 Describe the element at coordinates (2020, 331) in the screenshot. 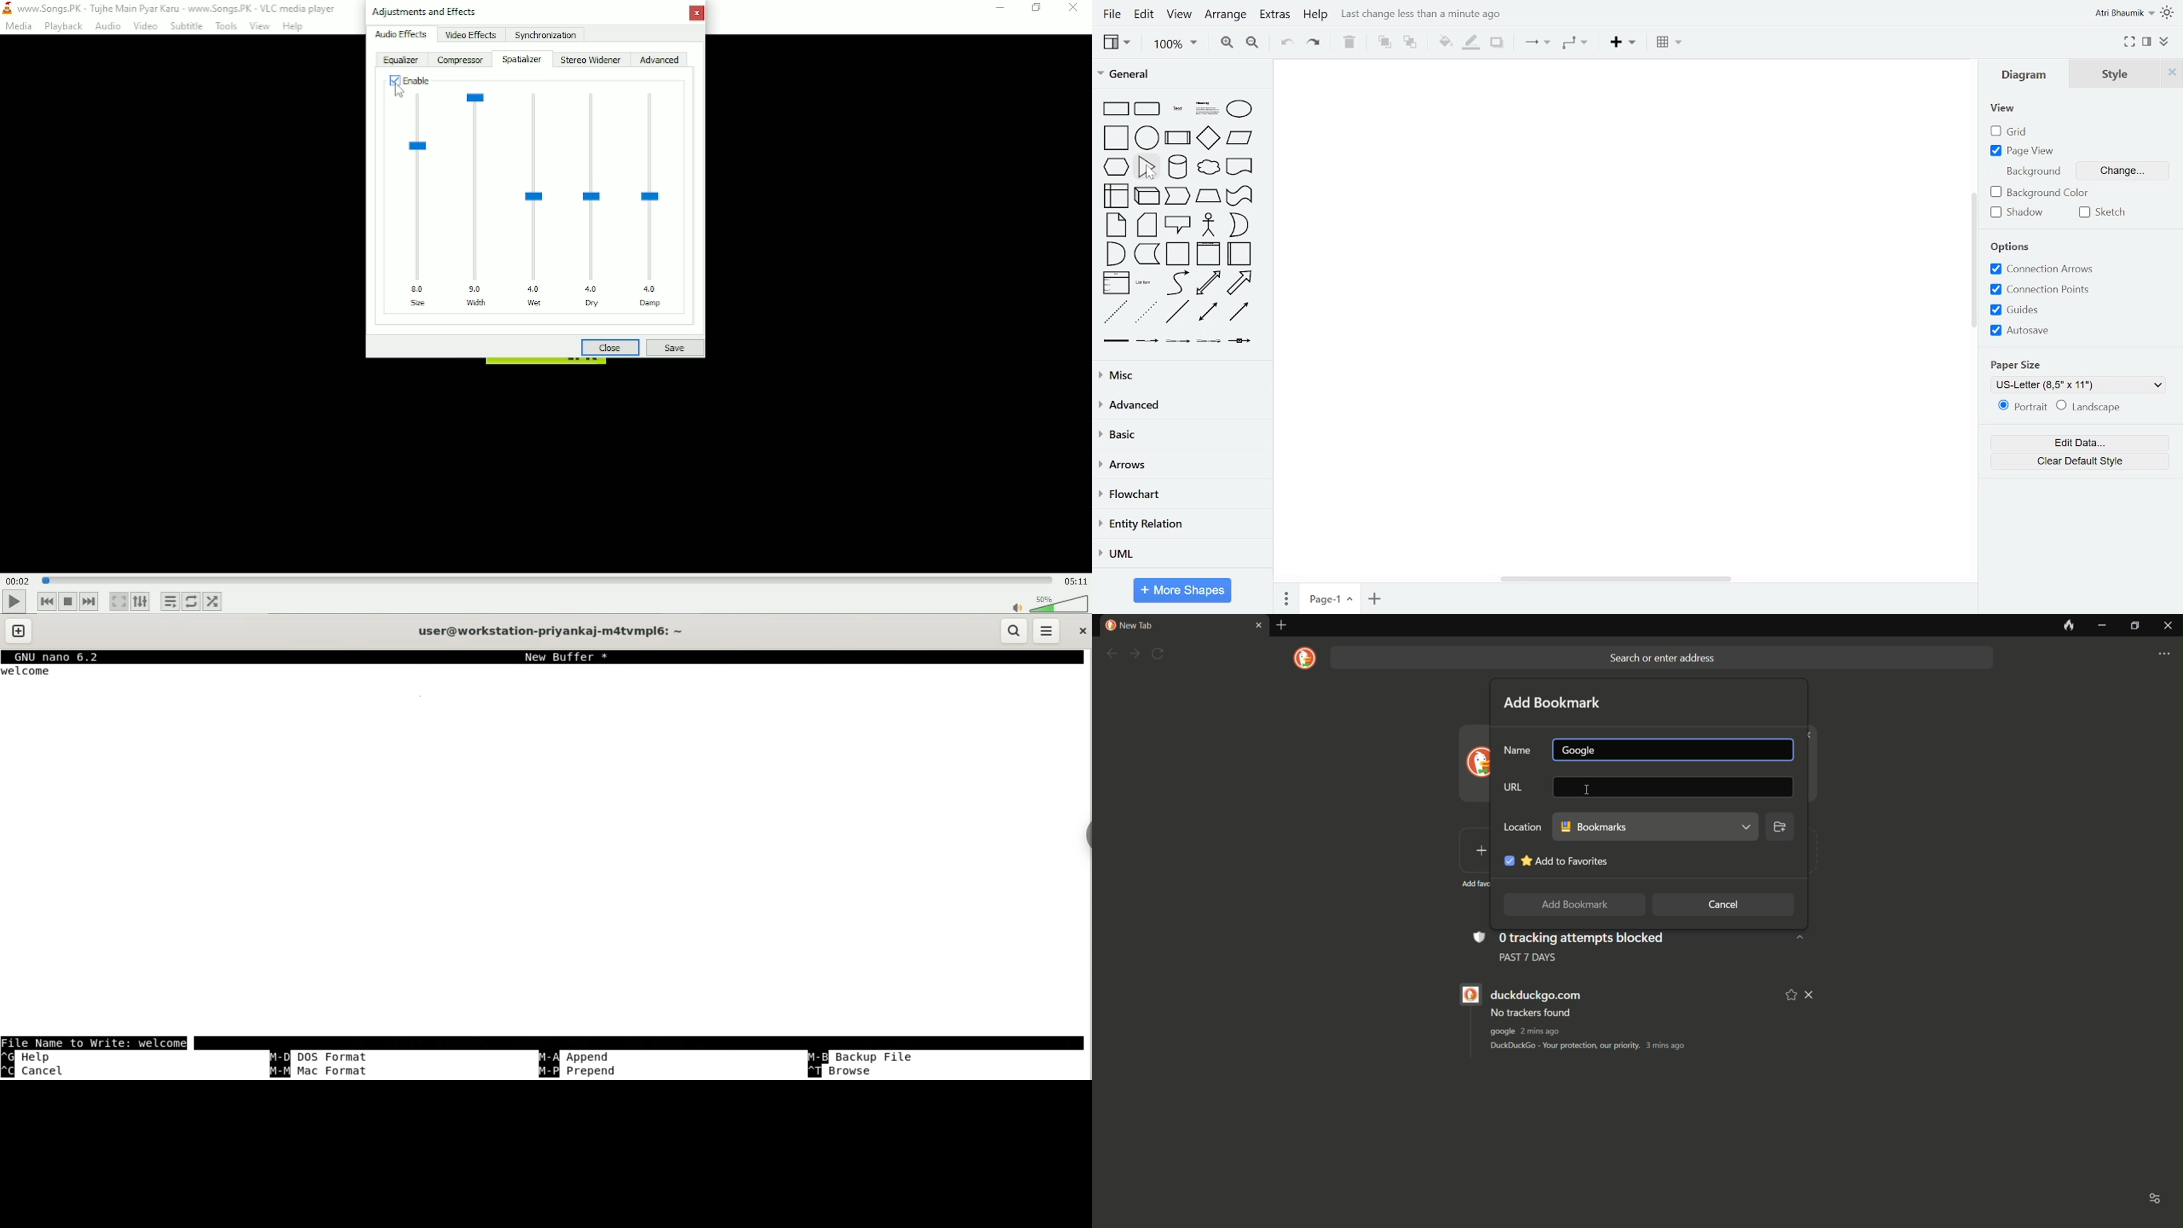

I see `autosave` at that location.